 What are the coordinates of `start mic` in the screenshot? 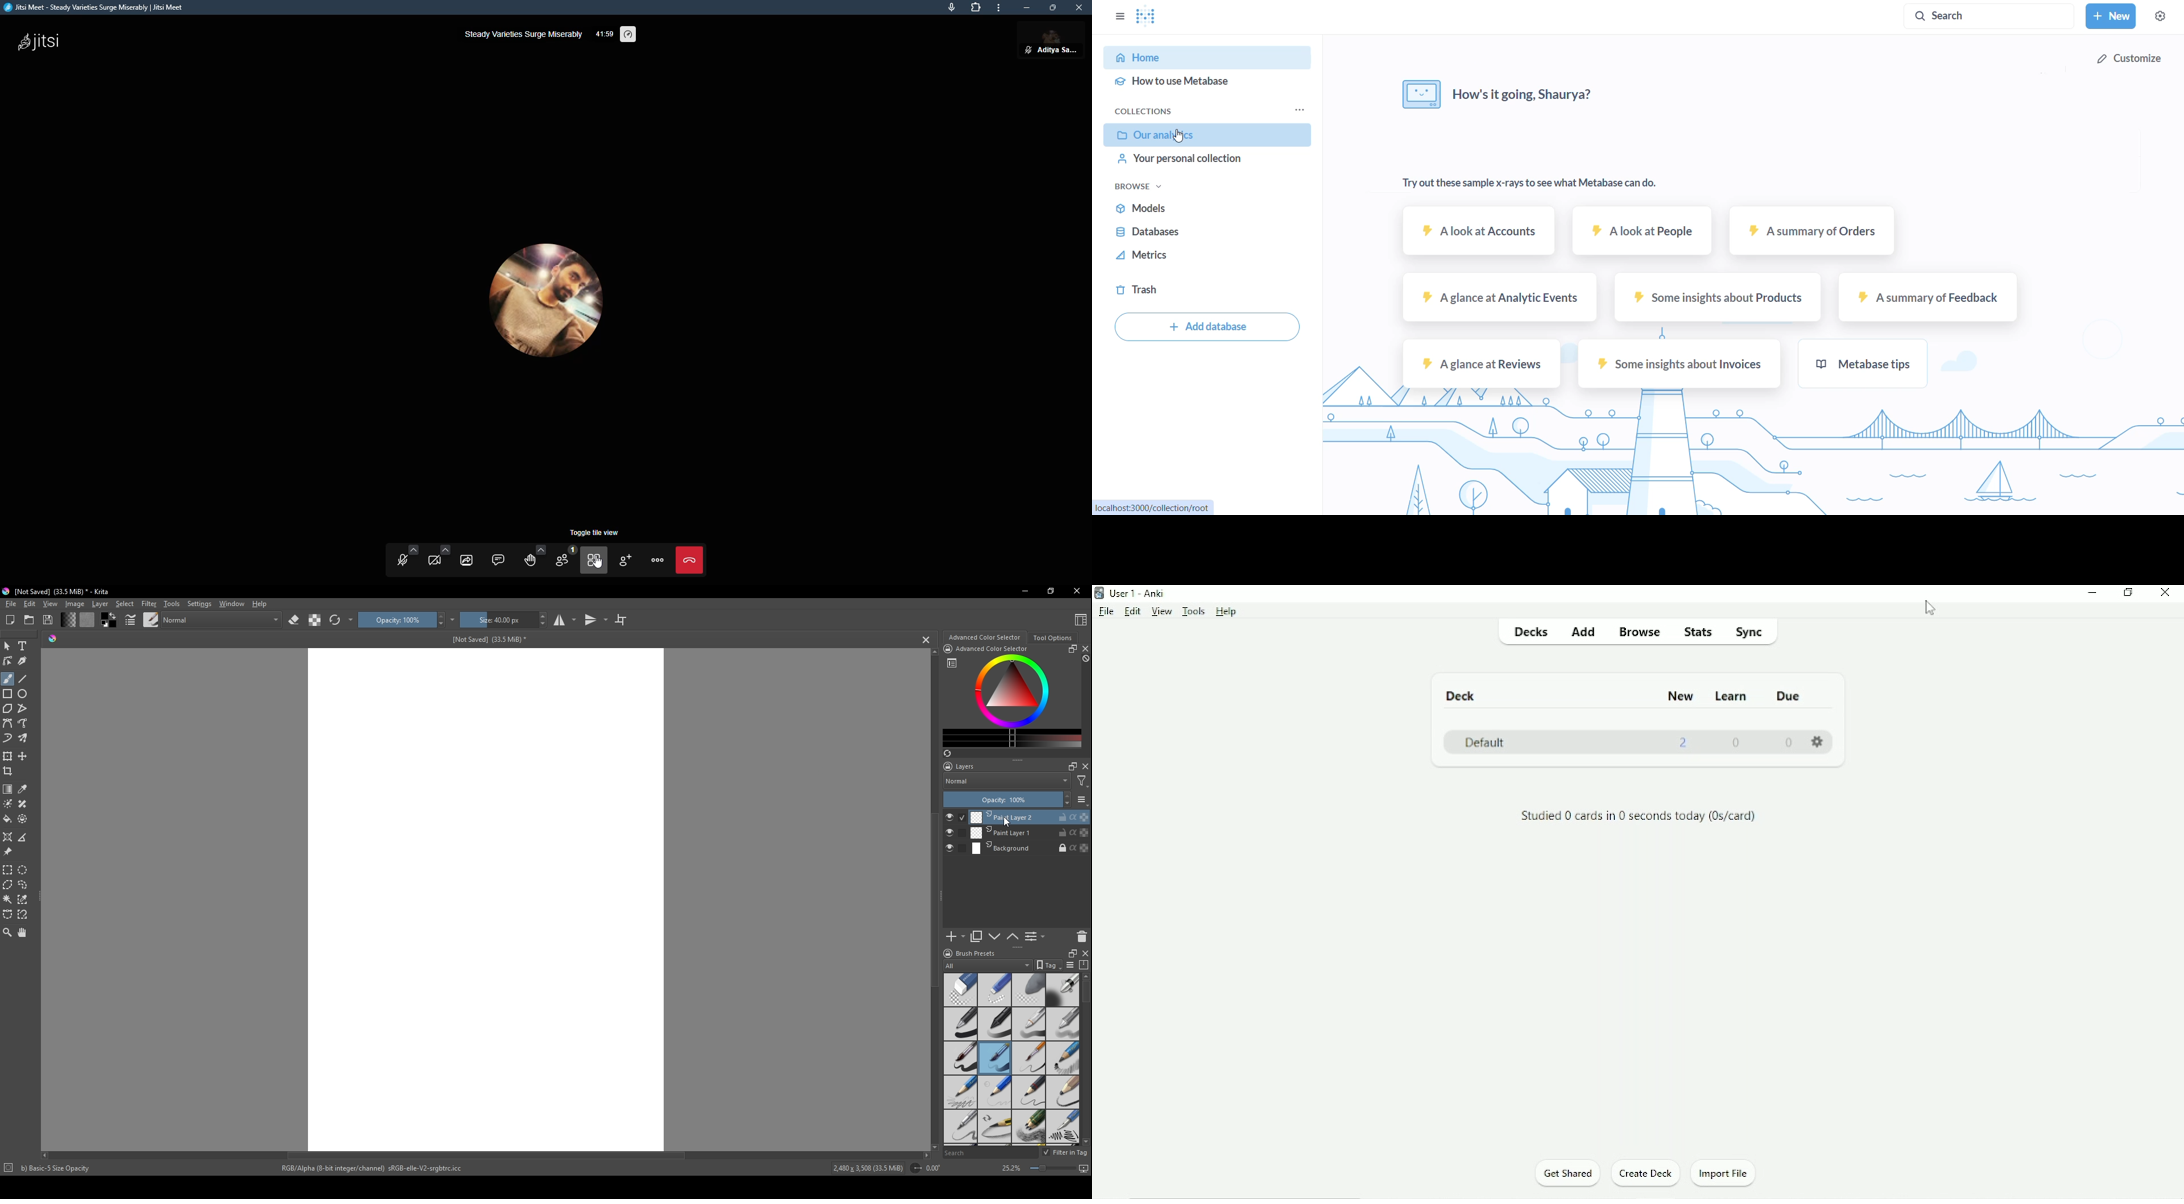 It's located at (405, 559).